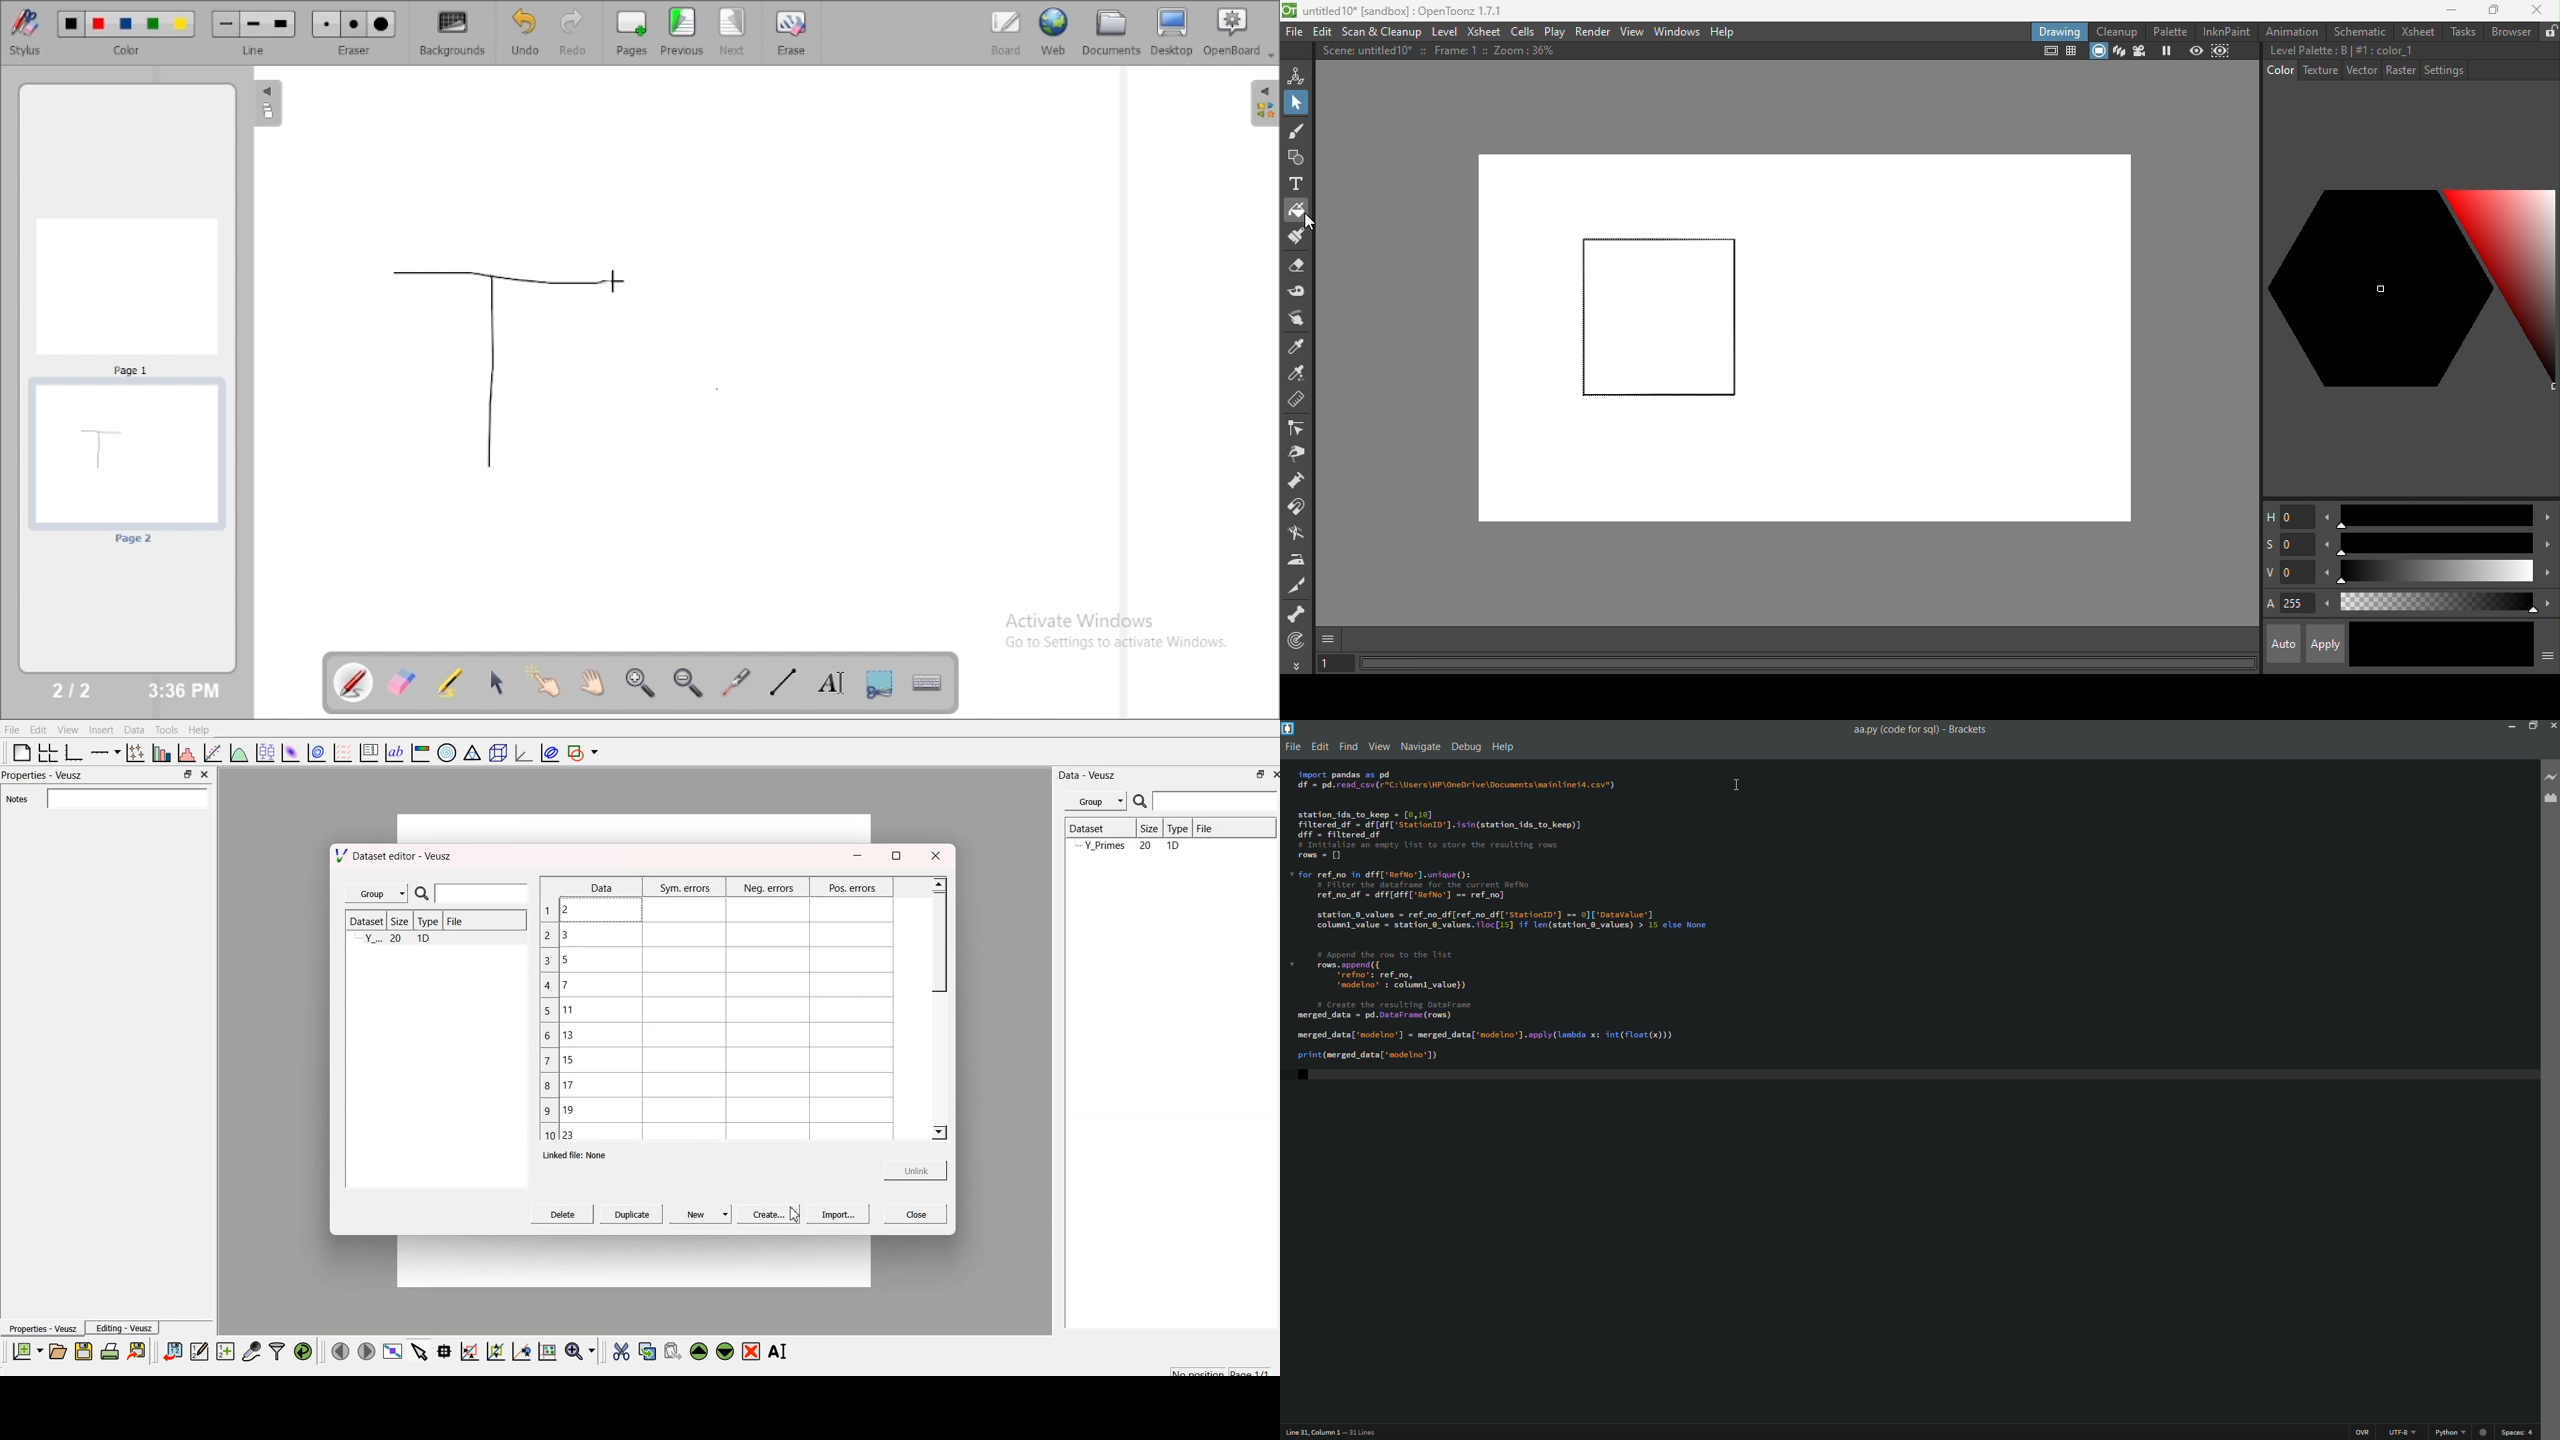 The width and height of the screenshot is (2576, 1456). Describe the element at coordinates (126, 464) in the screenshot. I see `page 2` at that location.